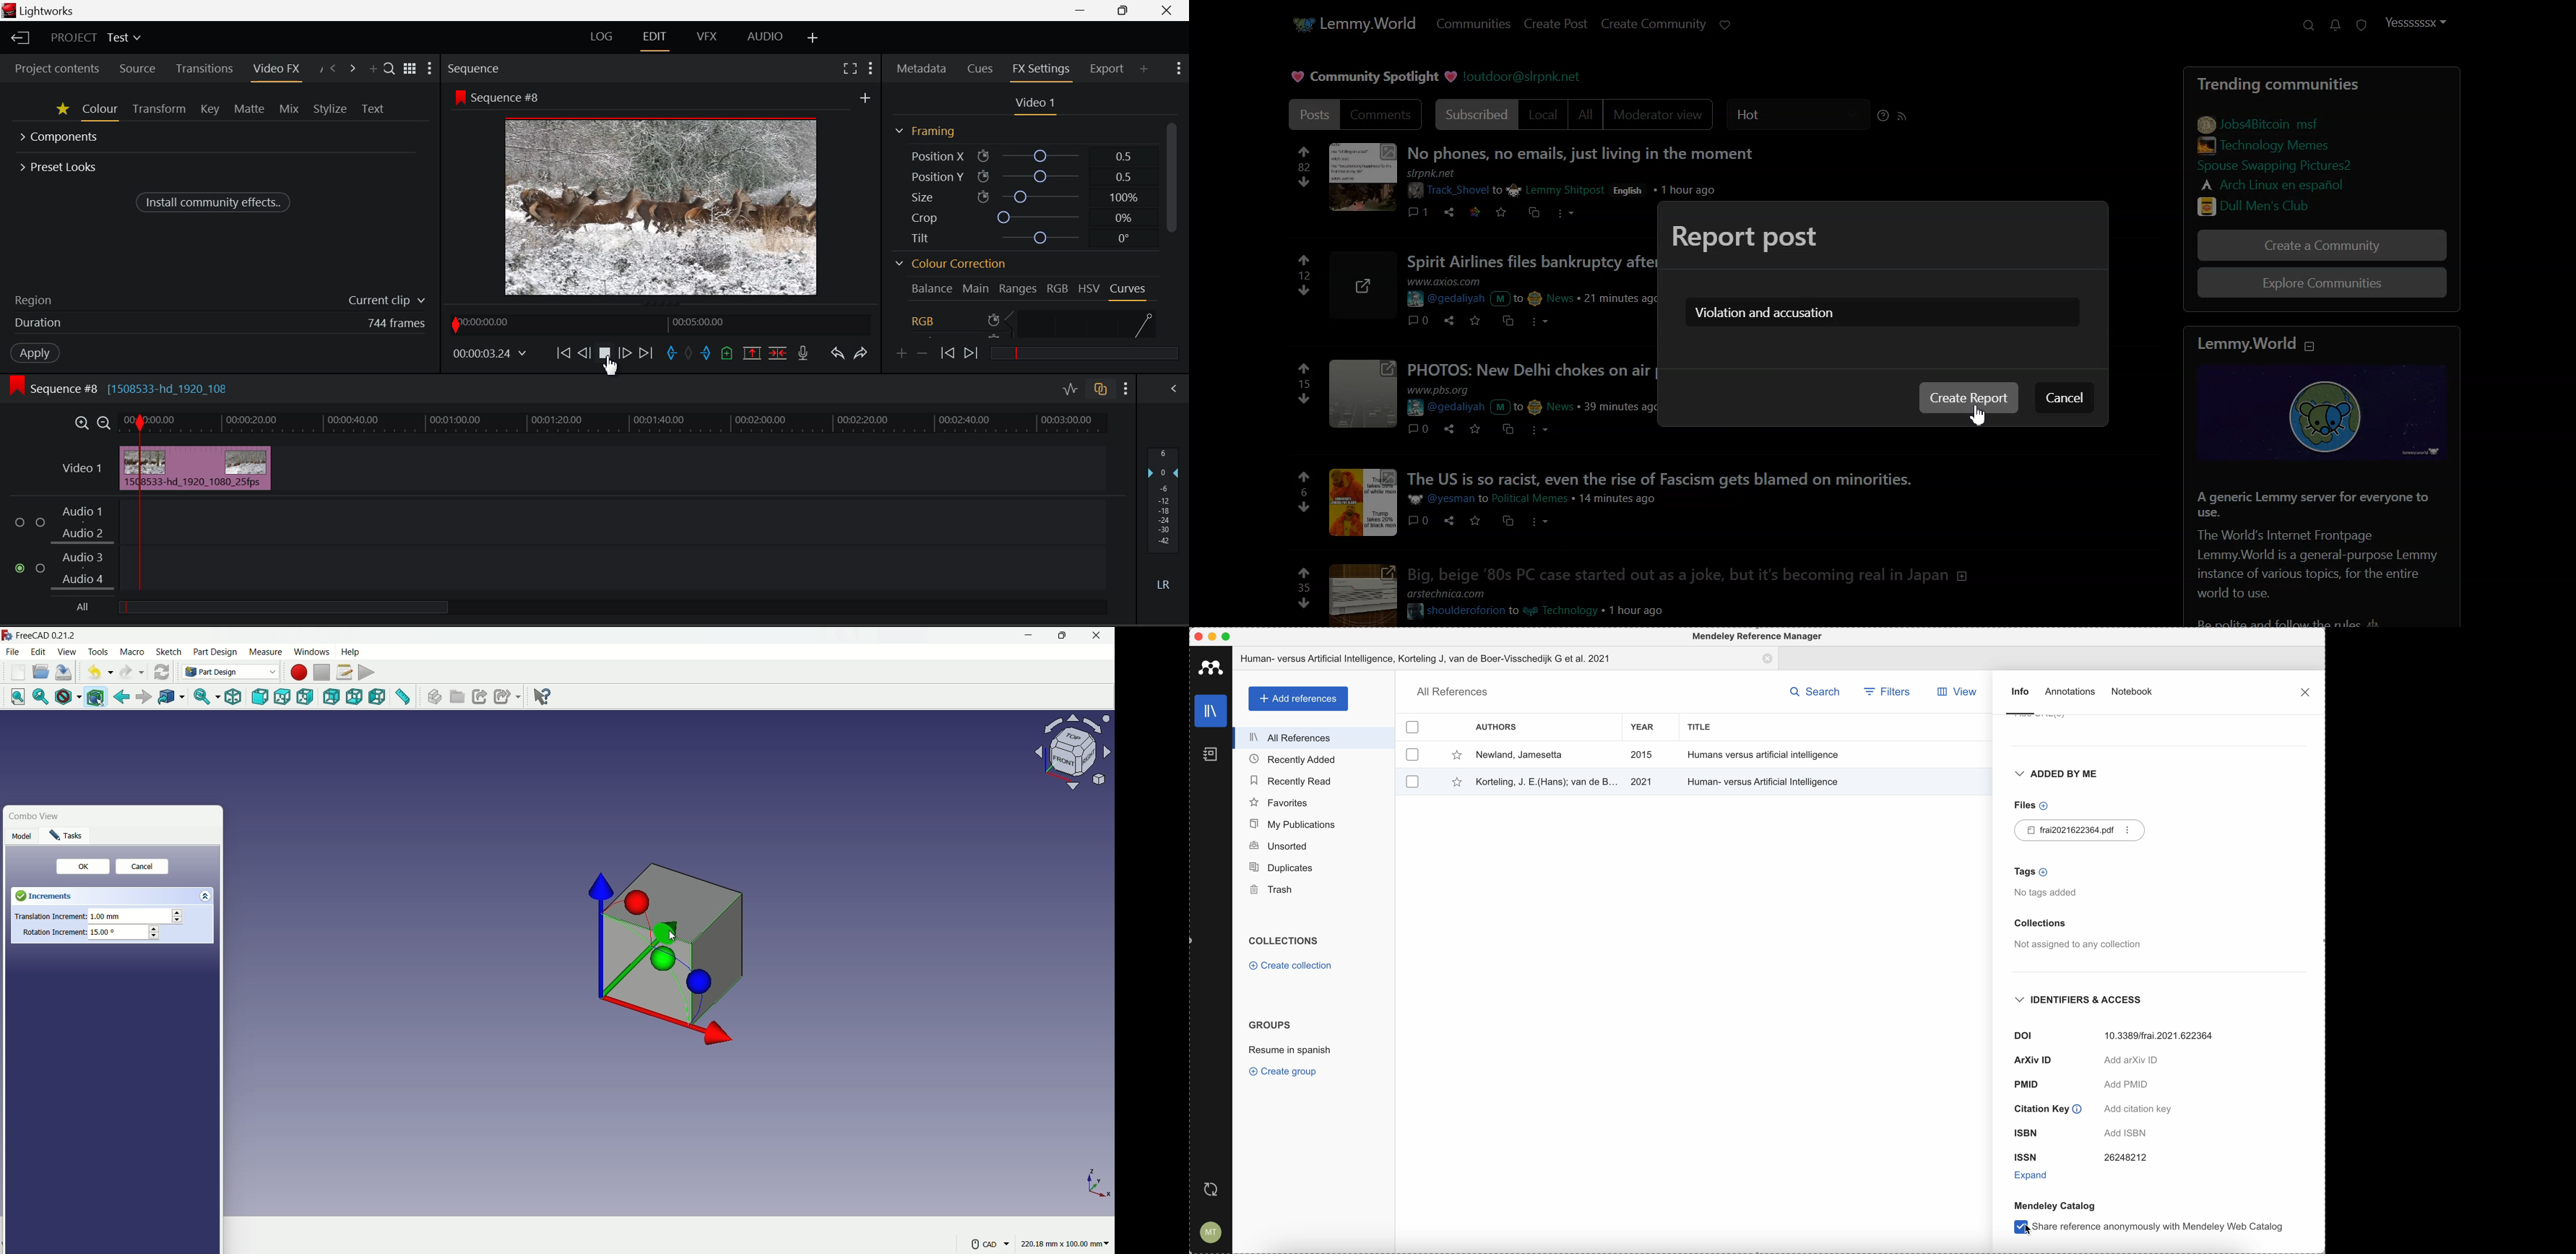 The width and height of the screenshot is (2576, 1260). I want to click on comments, so click(1418, 210).